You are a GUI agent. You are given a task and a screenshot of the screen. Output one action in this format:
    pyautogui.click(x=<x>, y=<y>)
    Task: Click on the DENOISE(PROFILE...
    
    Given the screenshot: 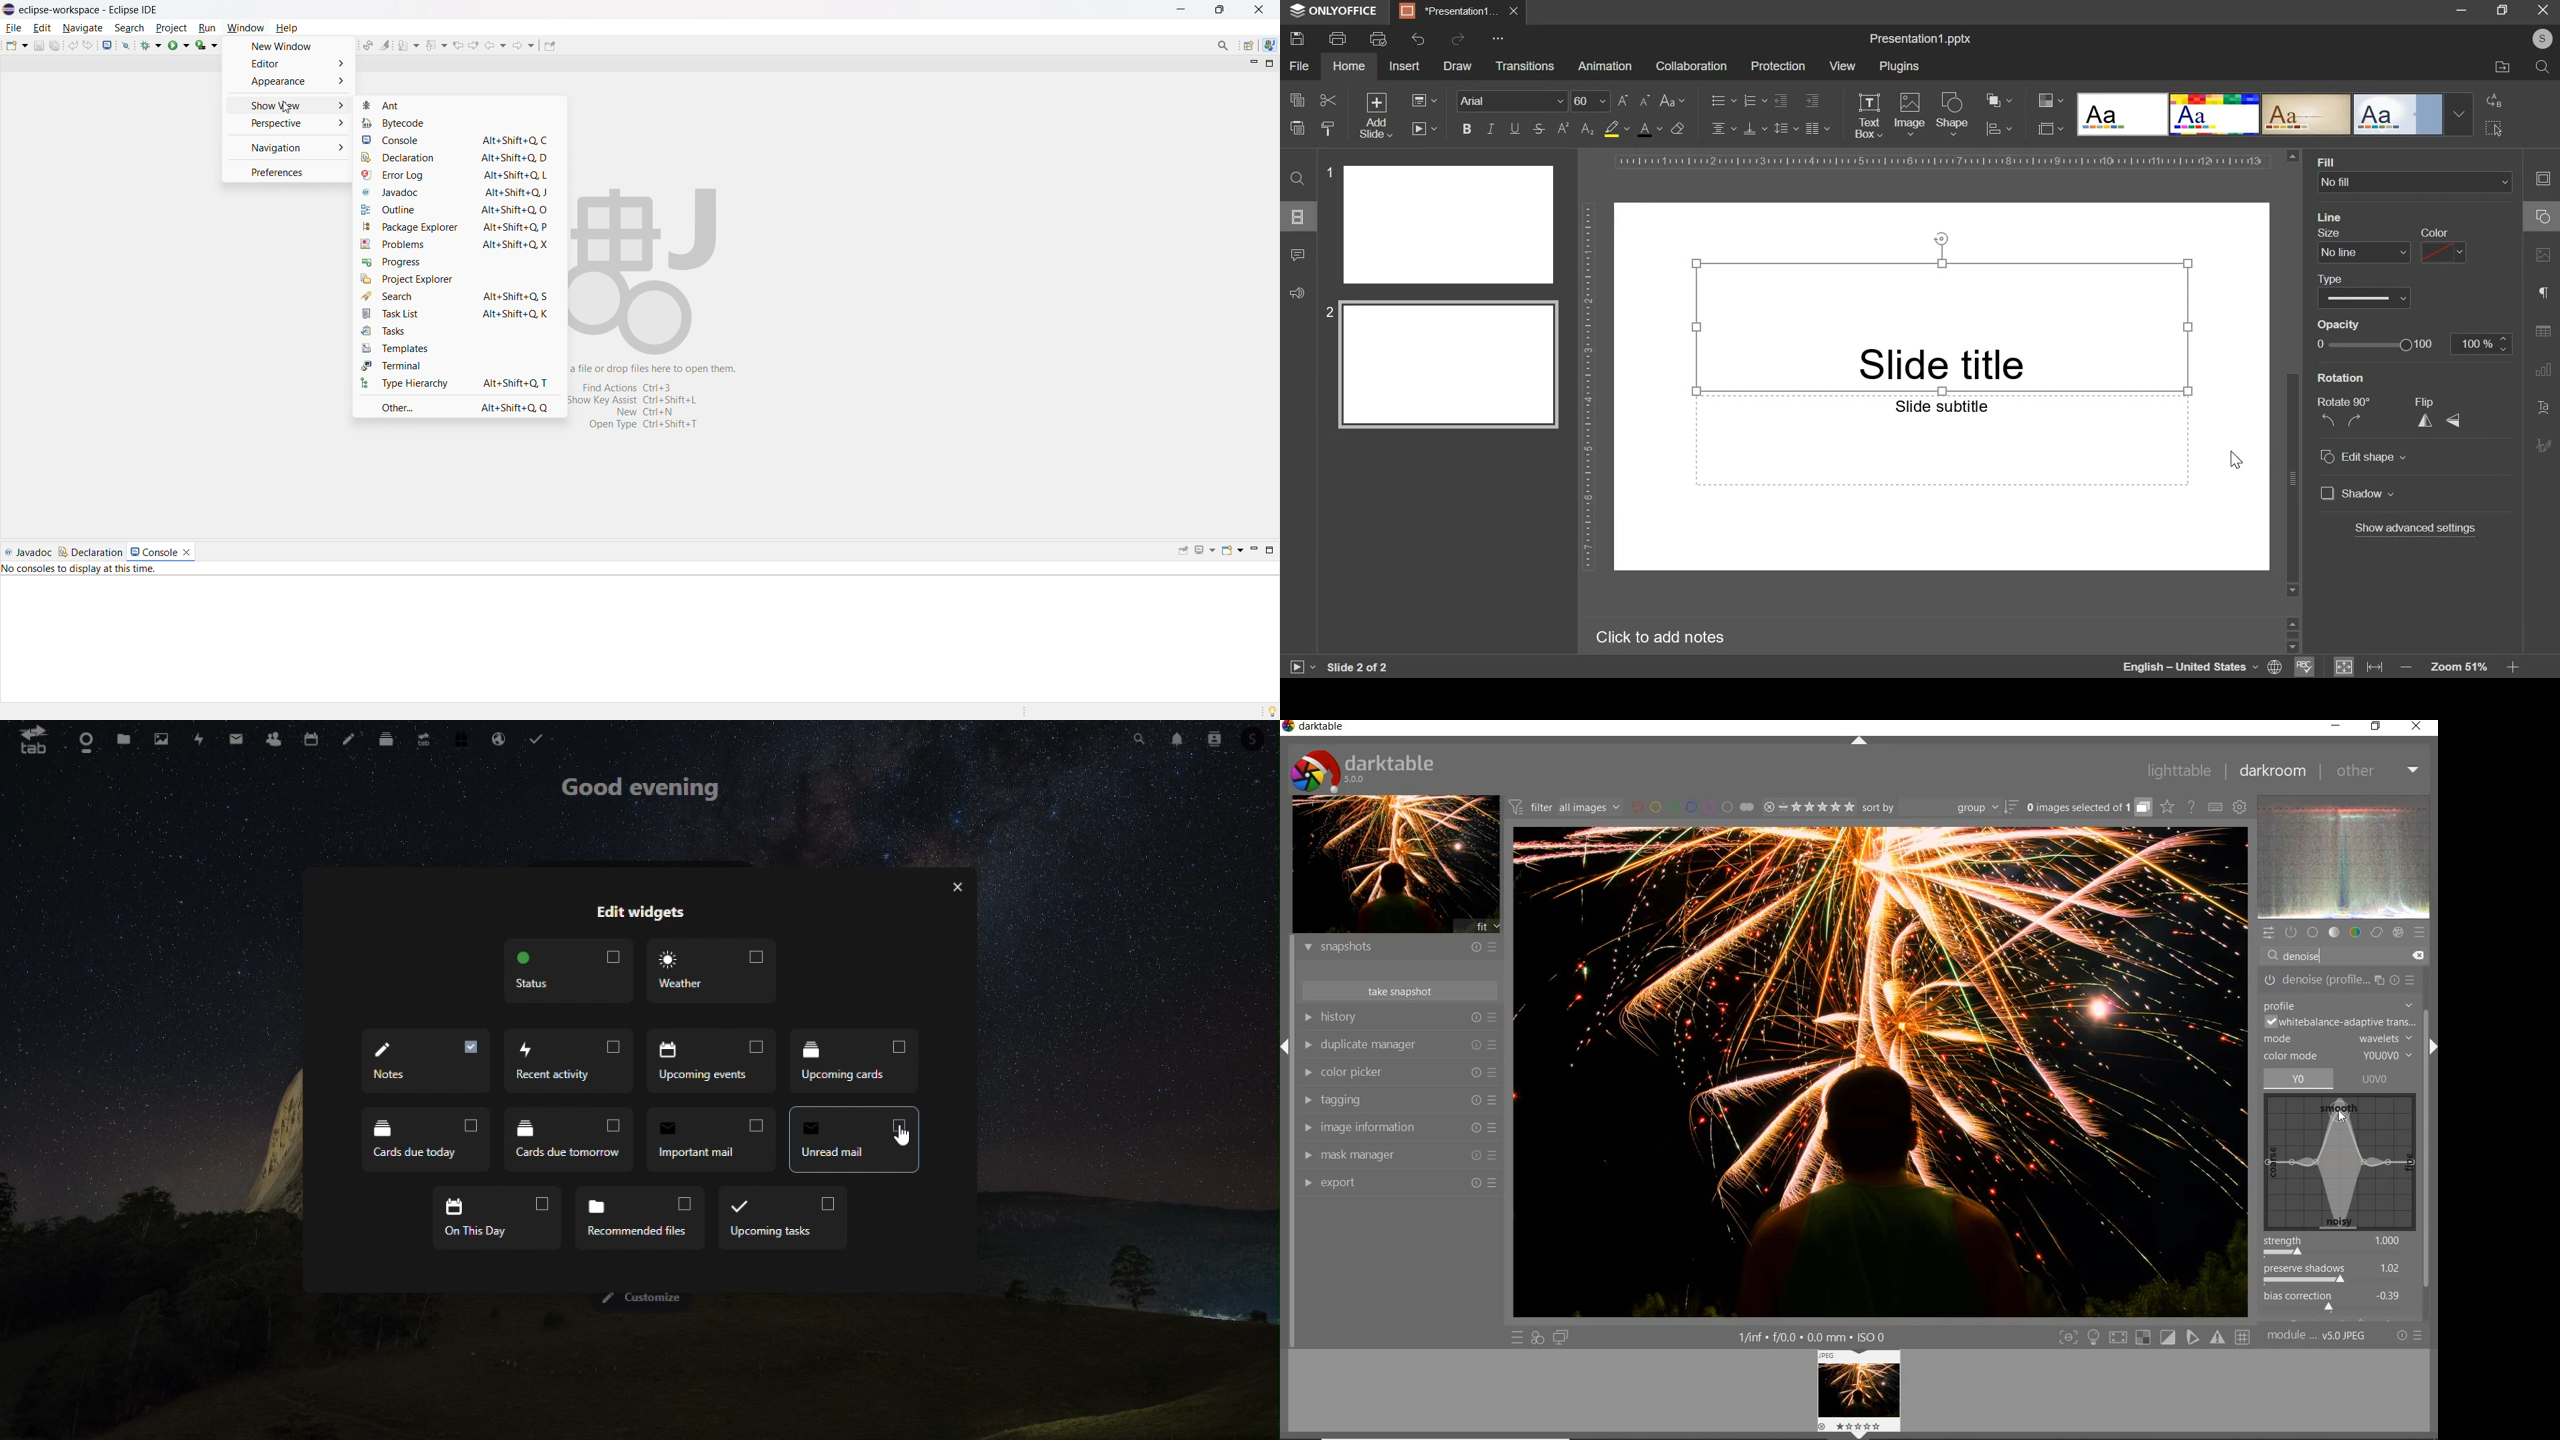 What is the action you would take?
    pyautogui.click(x=2341, y=980)
    